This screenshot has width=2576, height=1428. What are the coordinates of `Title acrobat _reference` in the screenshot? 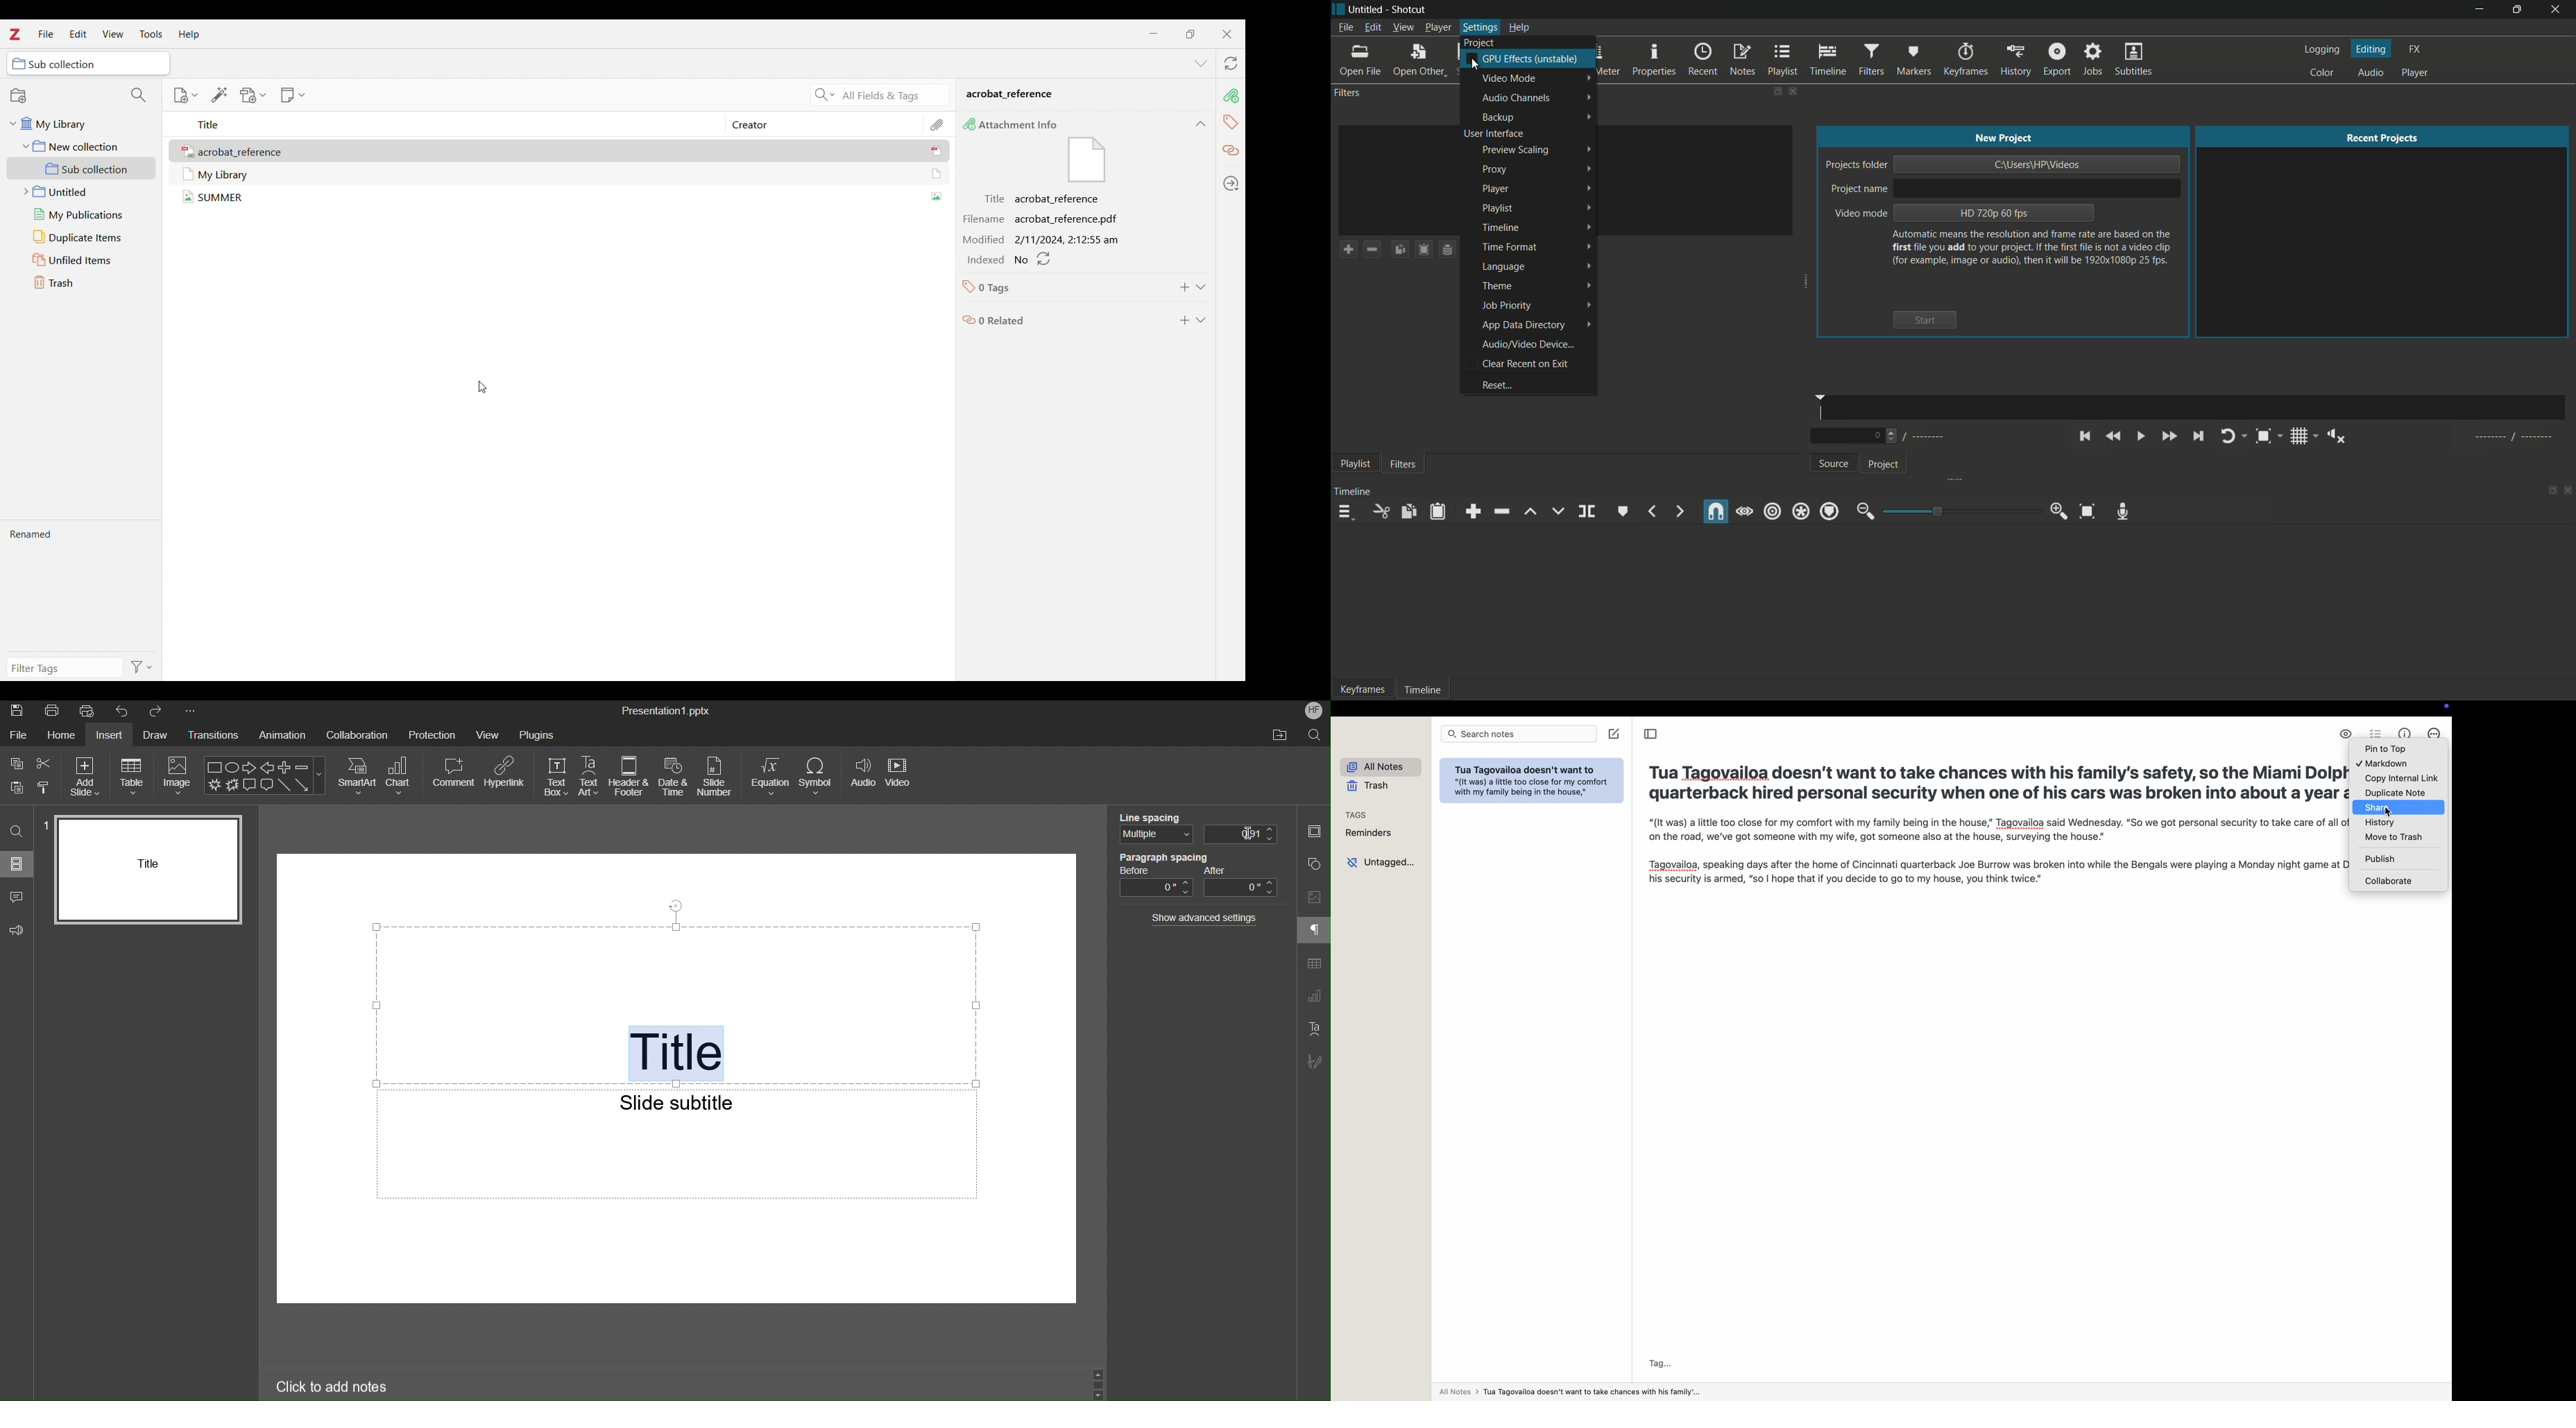 It's located at (1046, 198).